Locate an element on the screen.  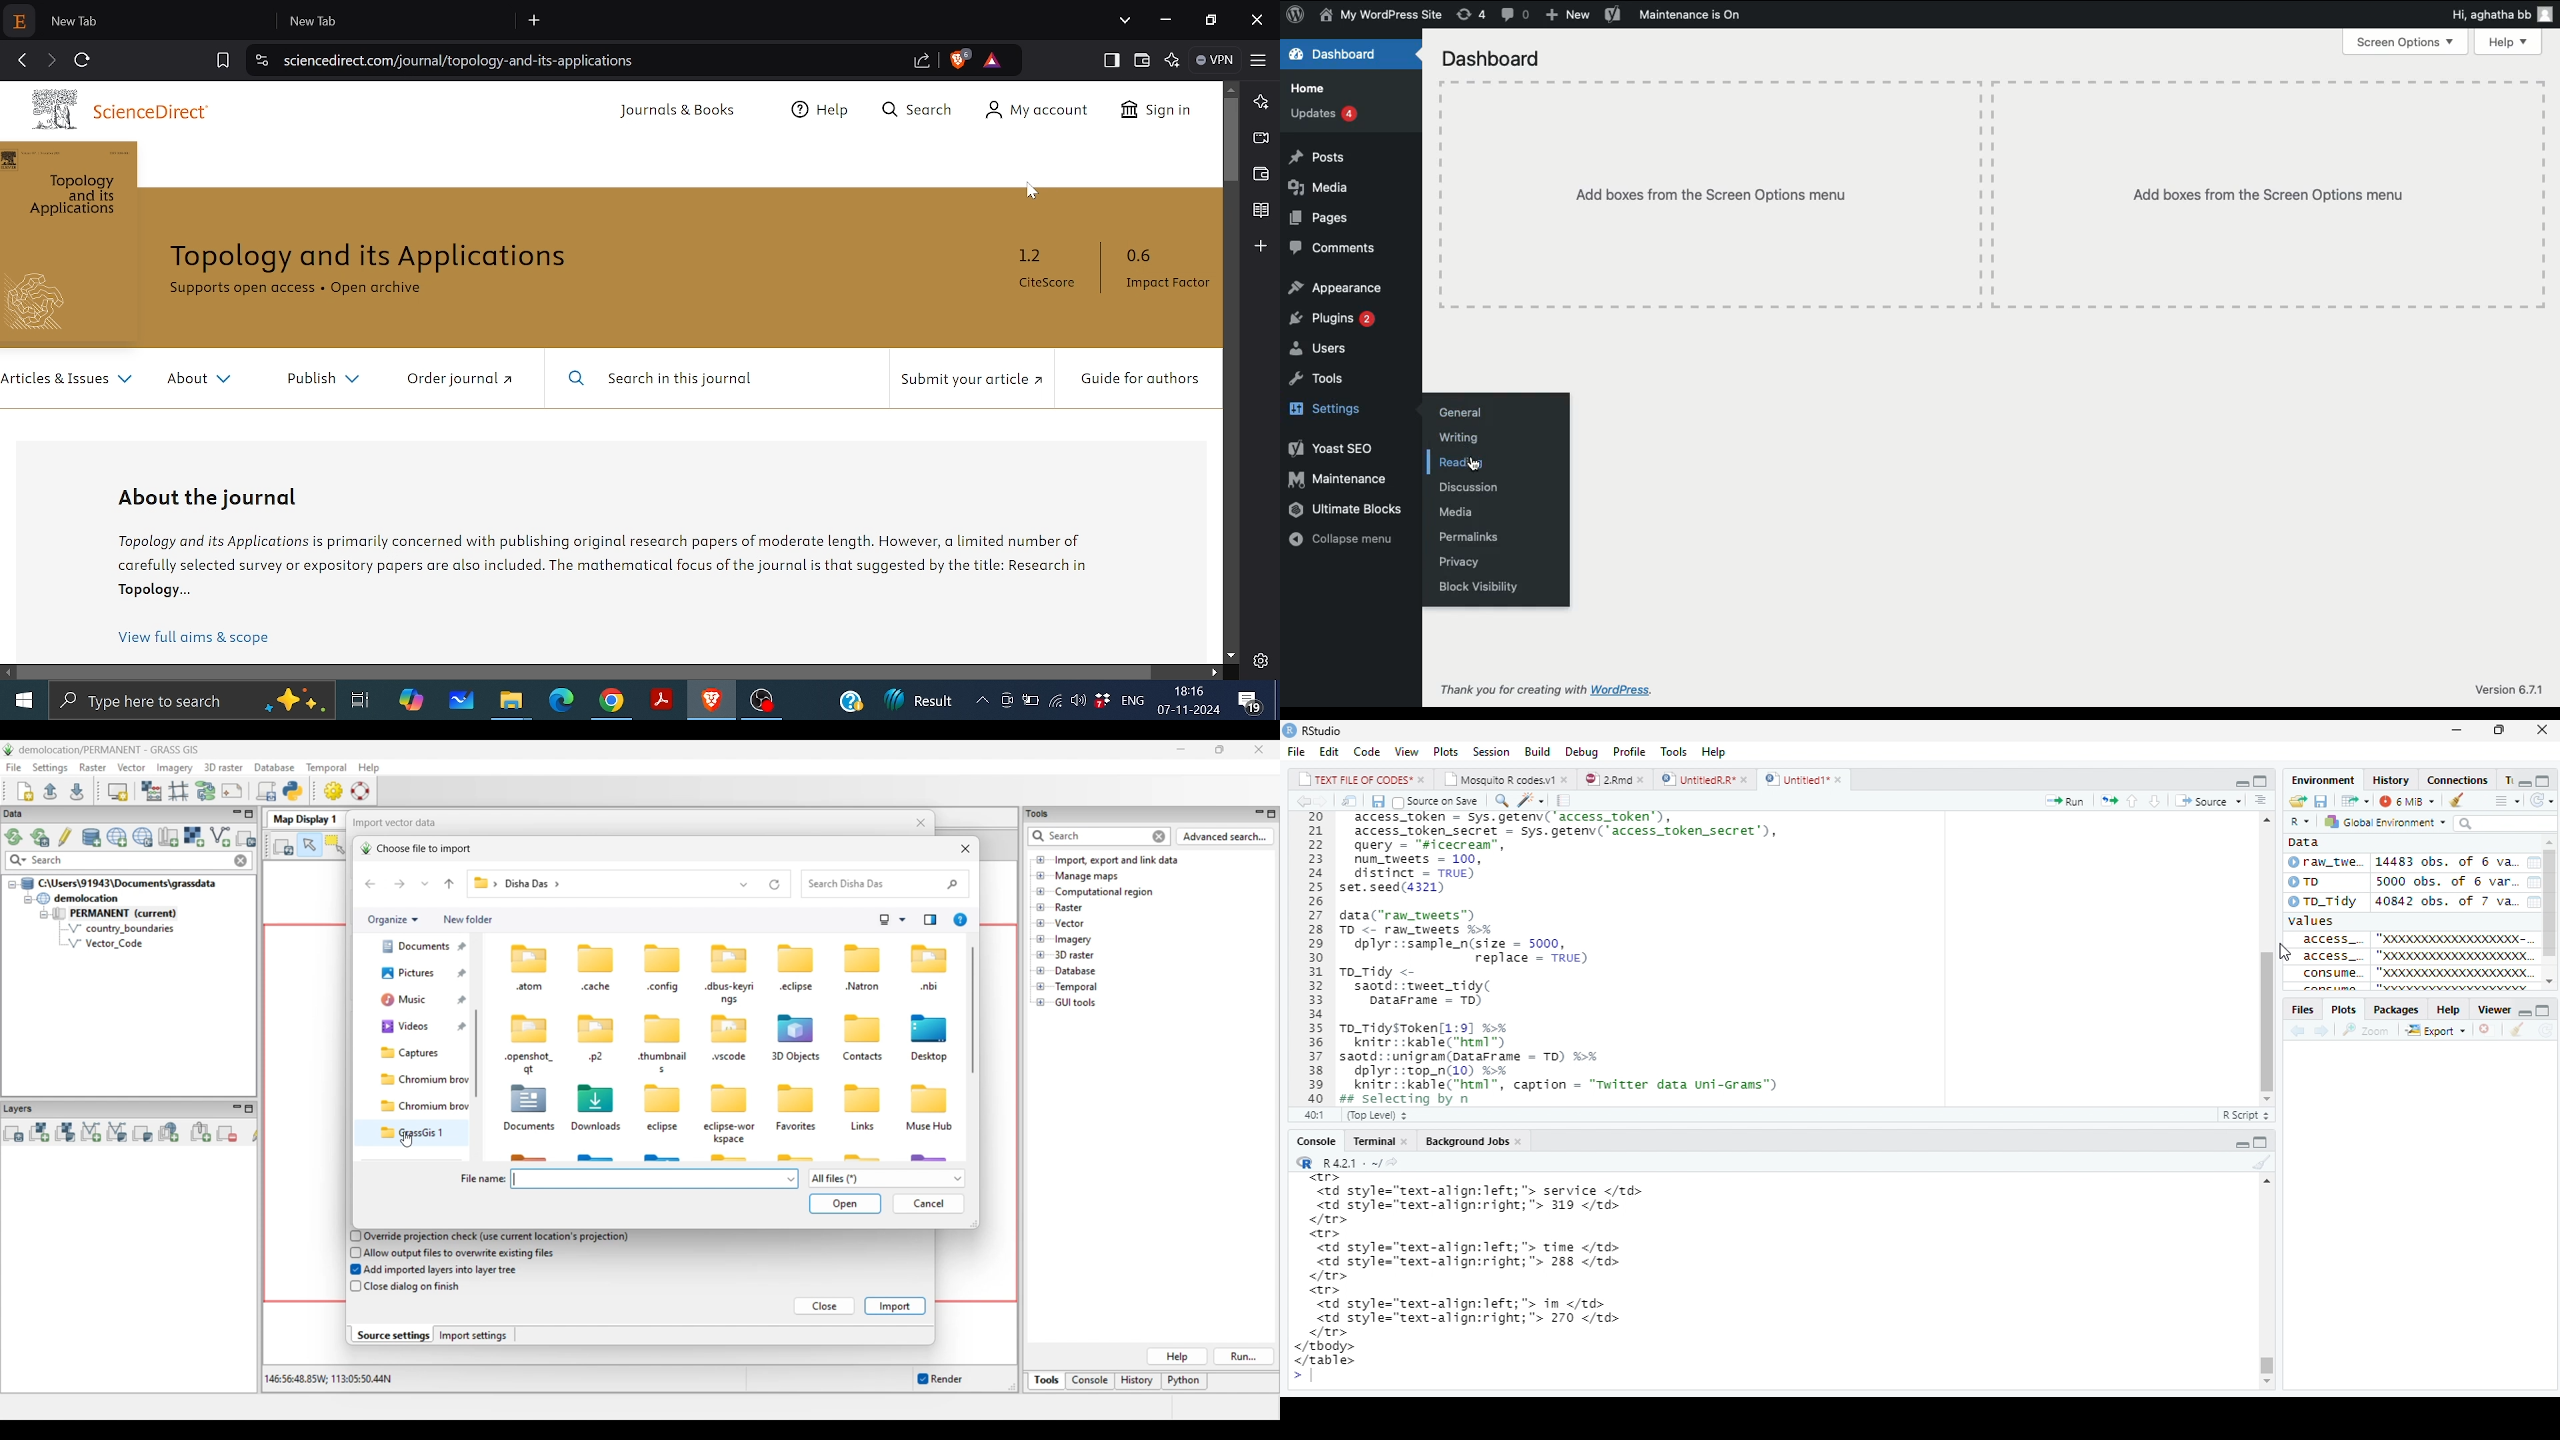
minimize is located at coordinates (2458, 730).